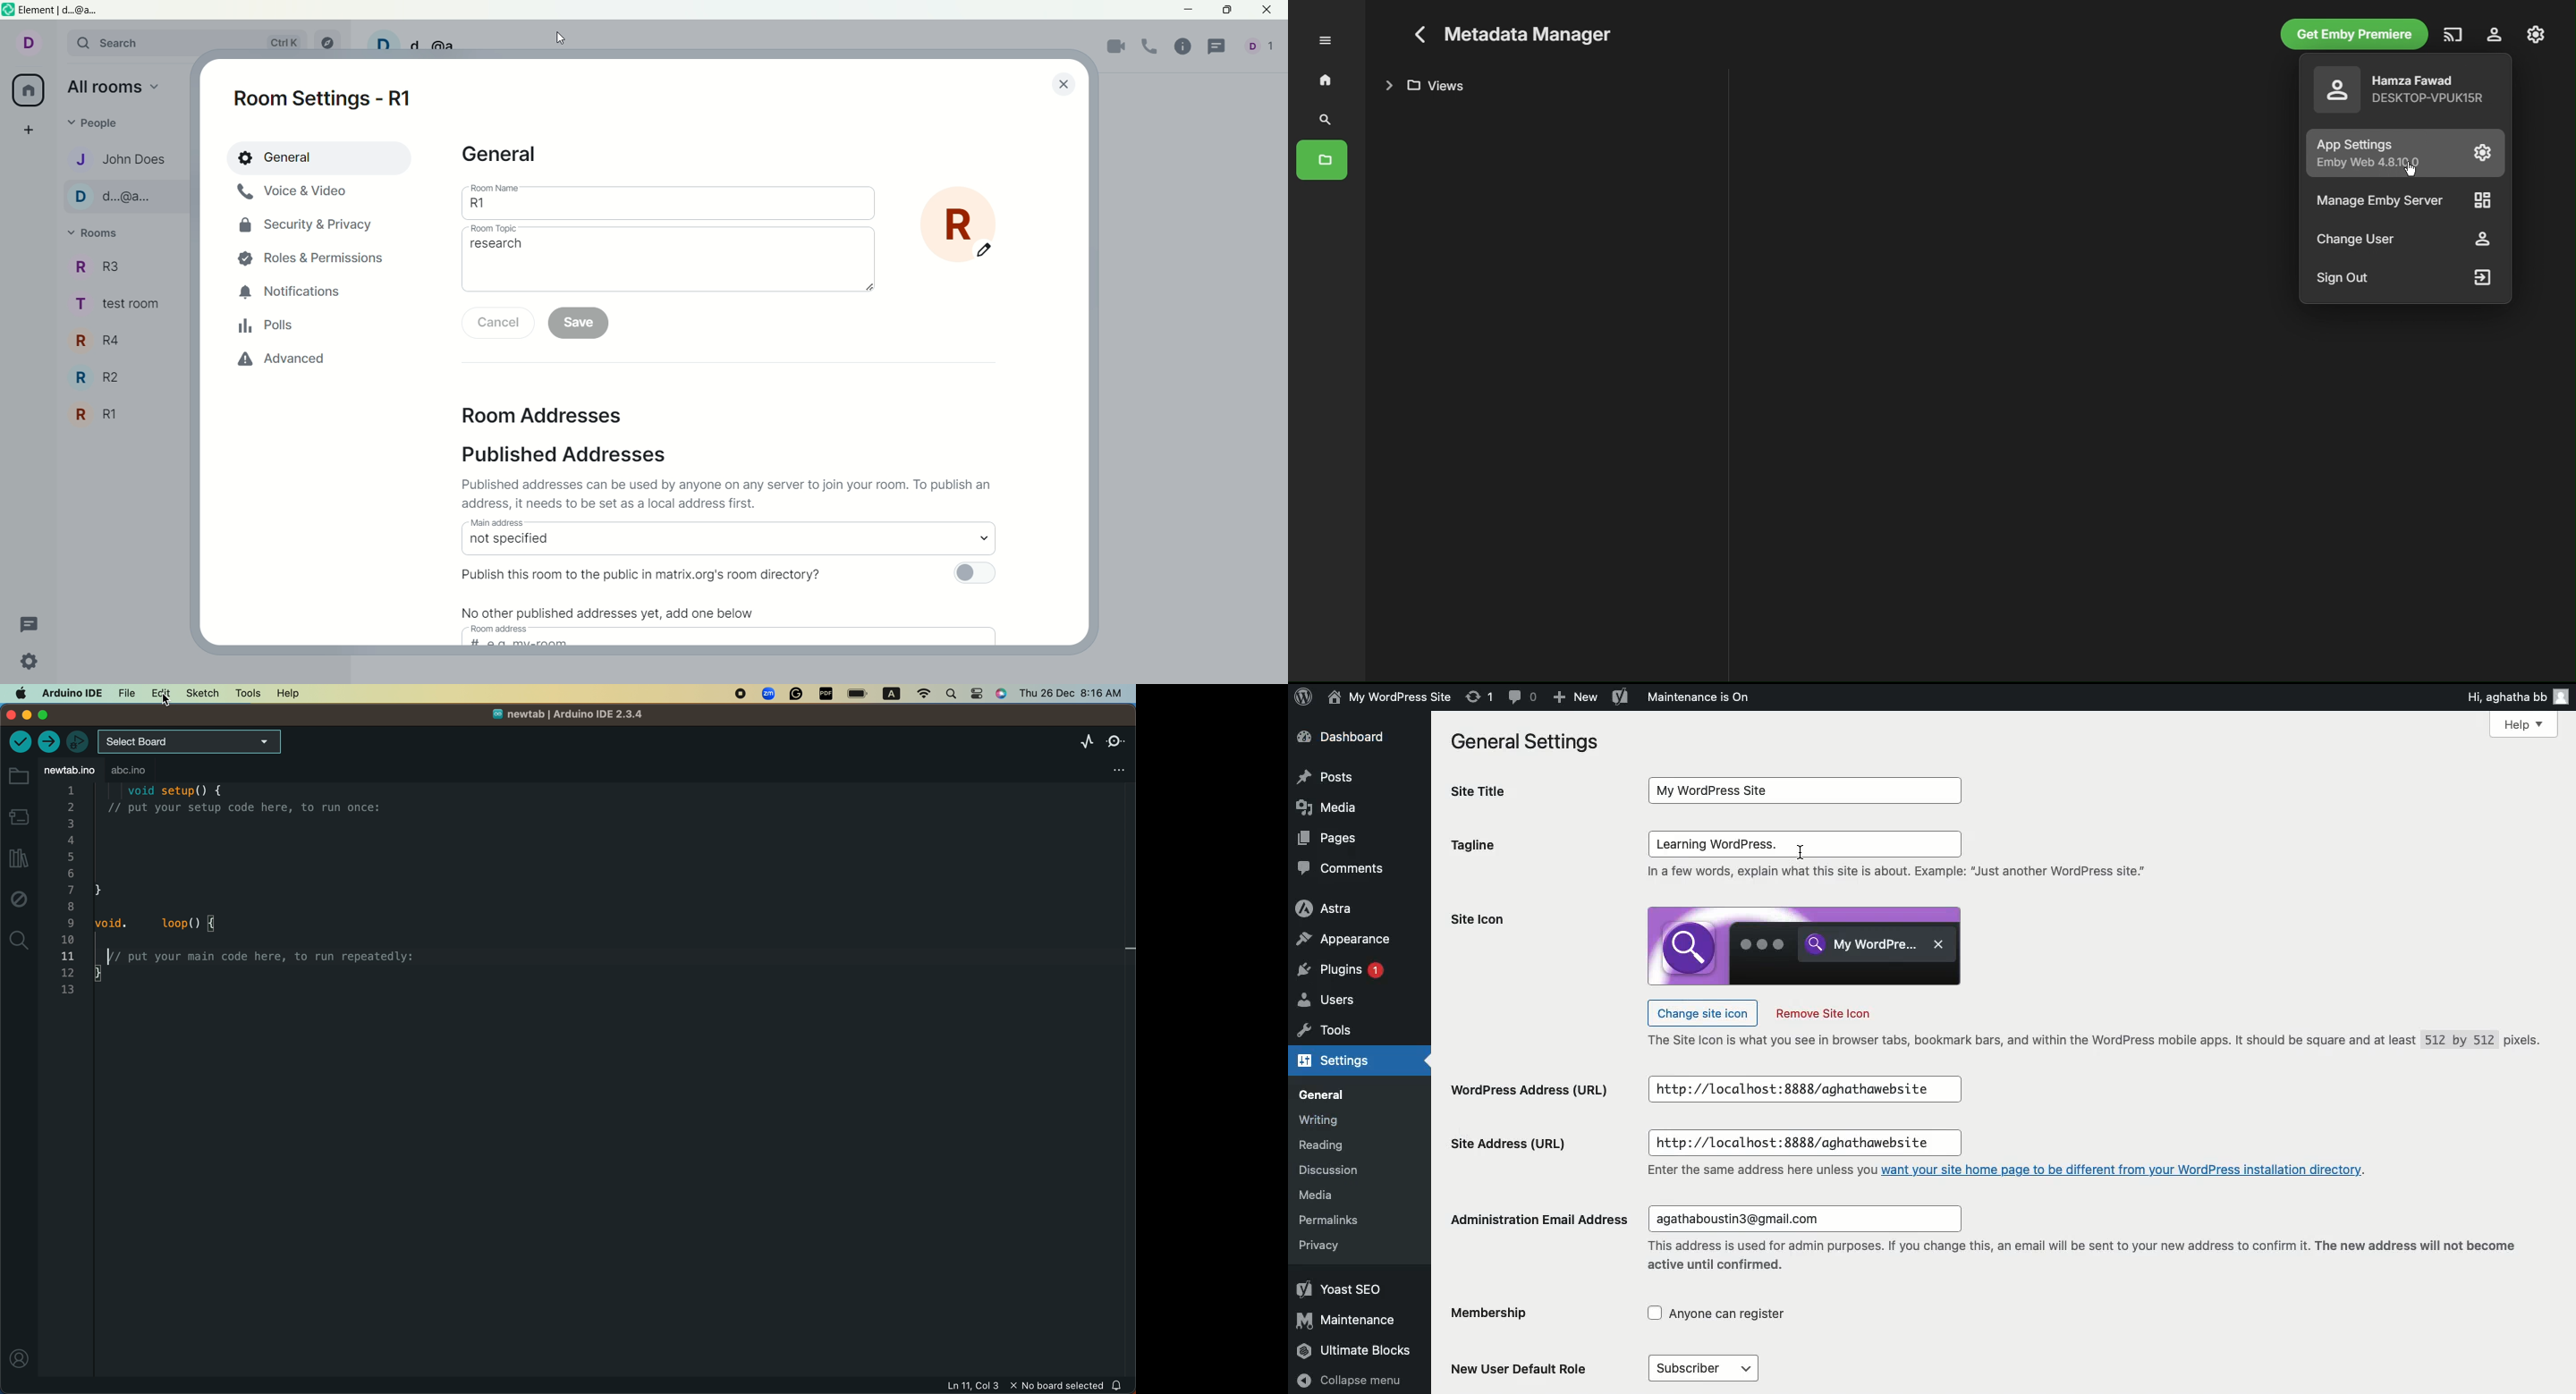 The image size is (2576, 1400). I want to click on Site icon, so click(1479, 917).